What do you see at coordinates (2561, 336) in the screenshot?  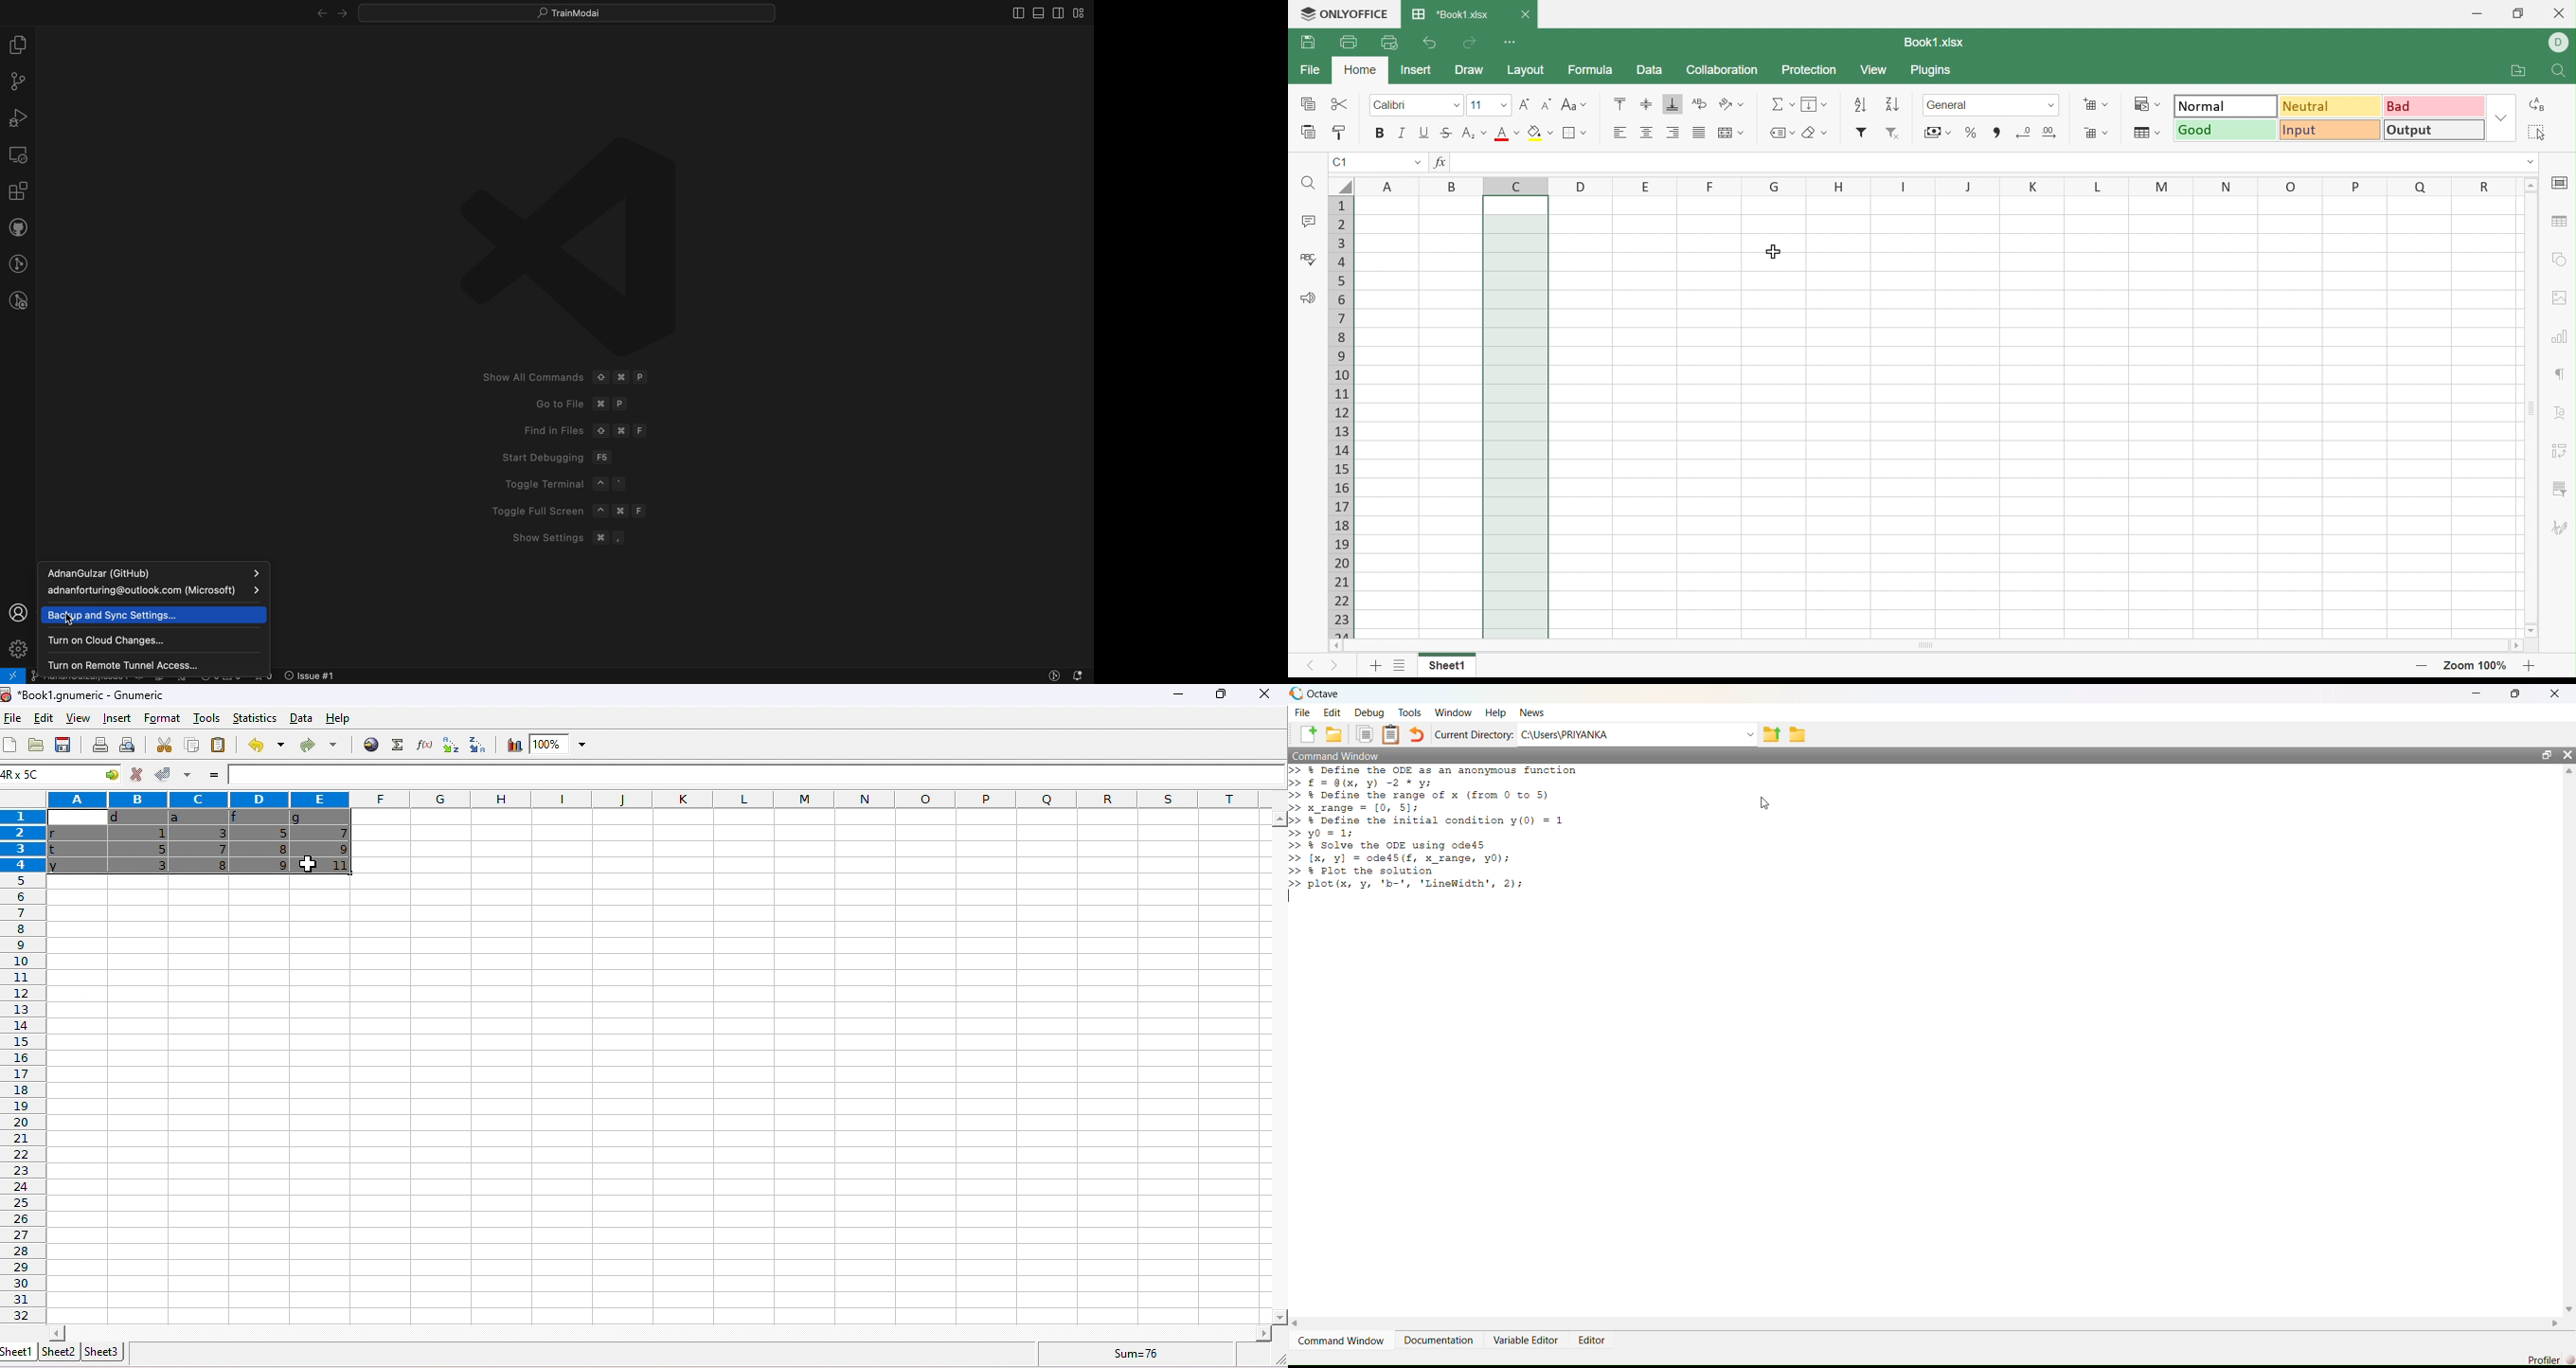 I see `Chart settings` at bounding box center [2561, 336].